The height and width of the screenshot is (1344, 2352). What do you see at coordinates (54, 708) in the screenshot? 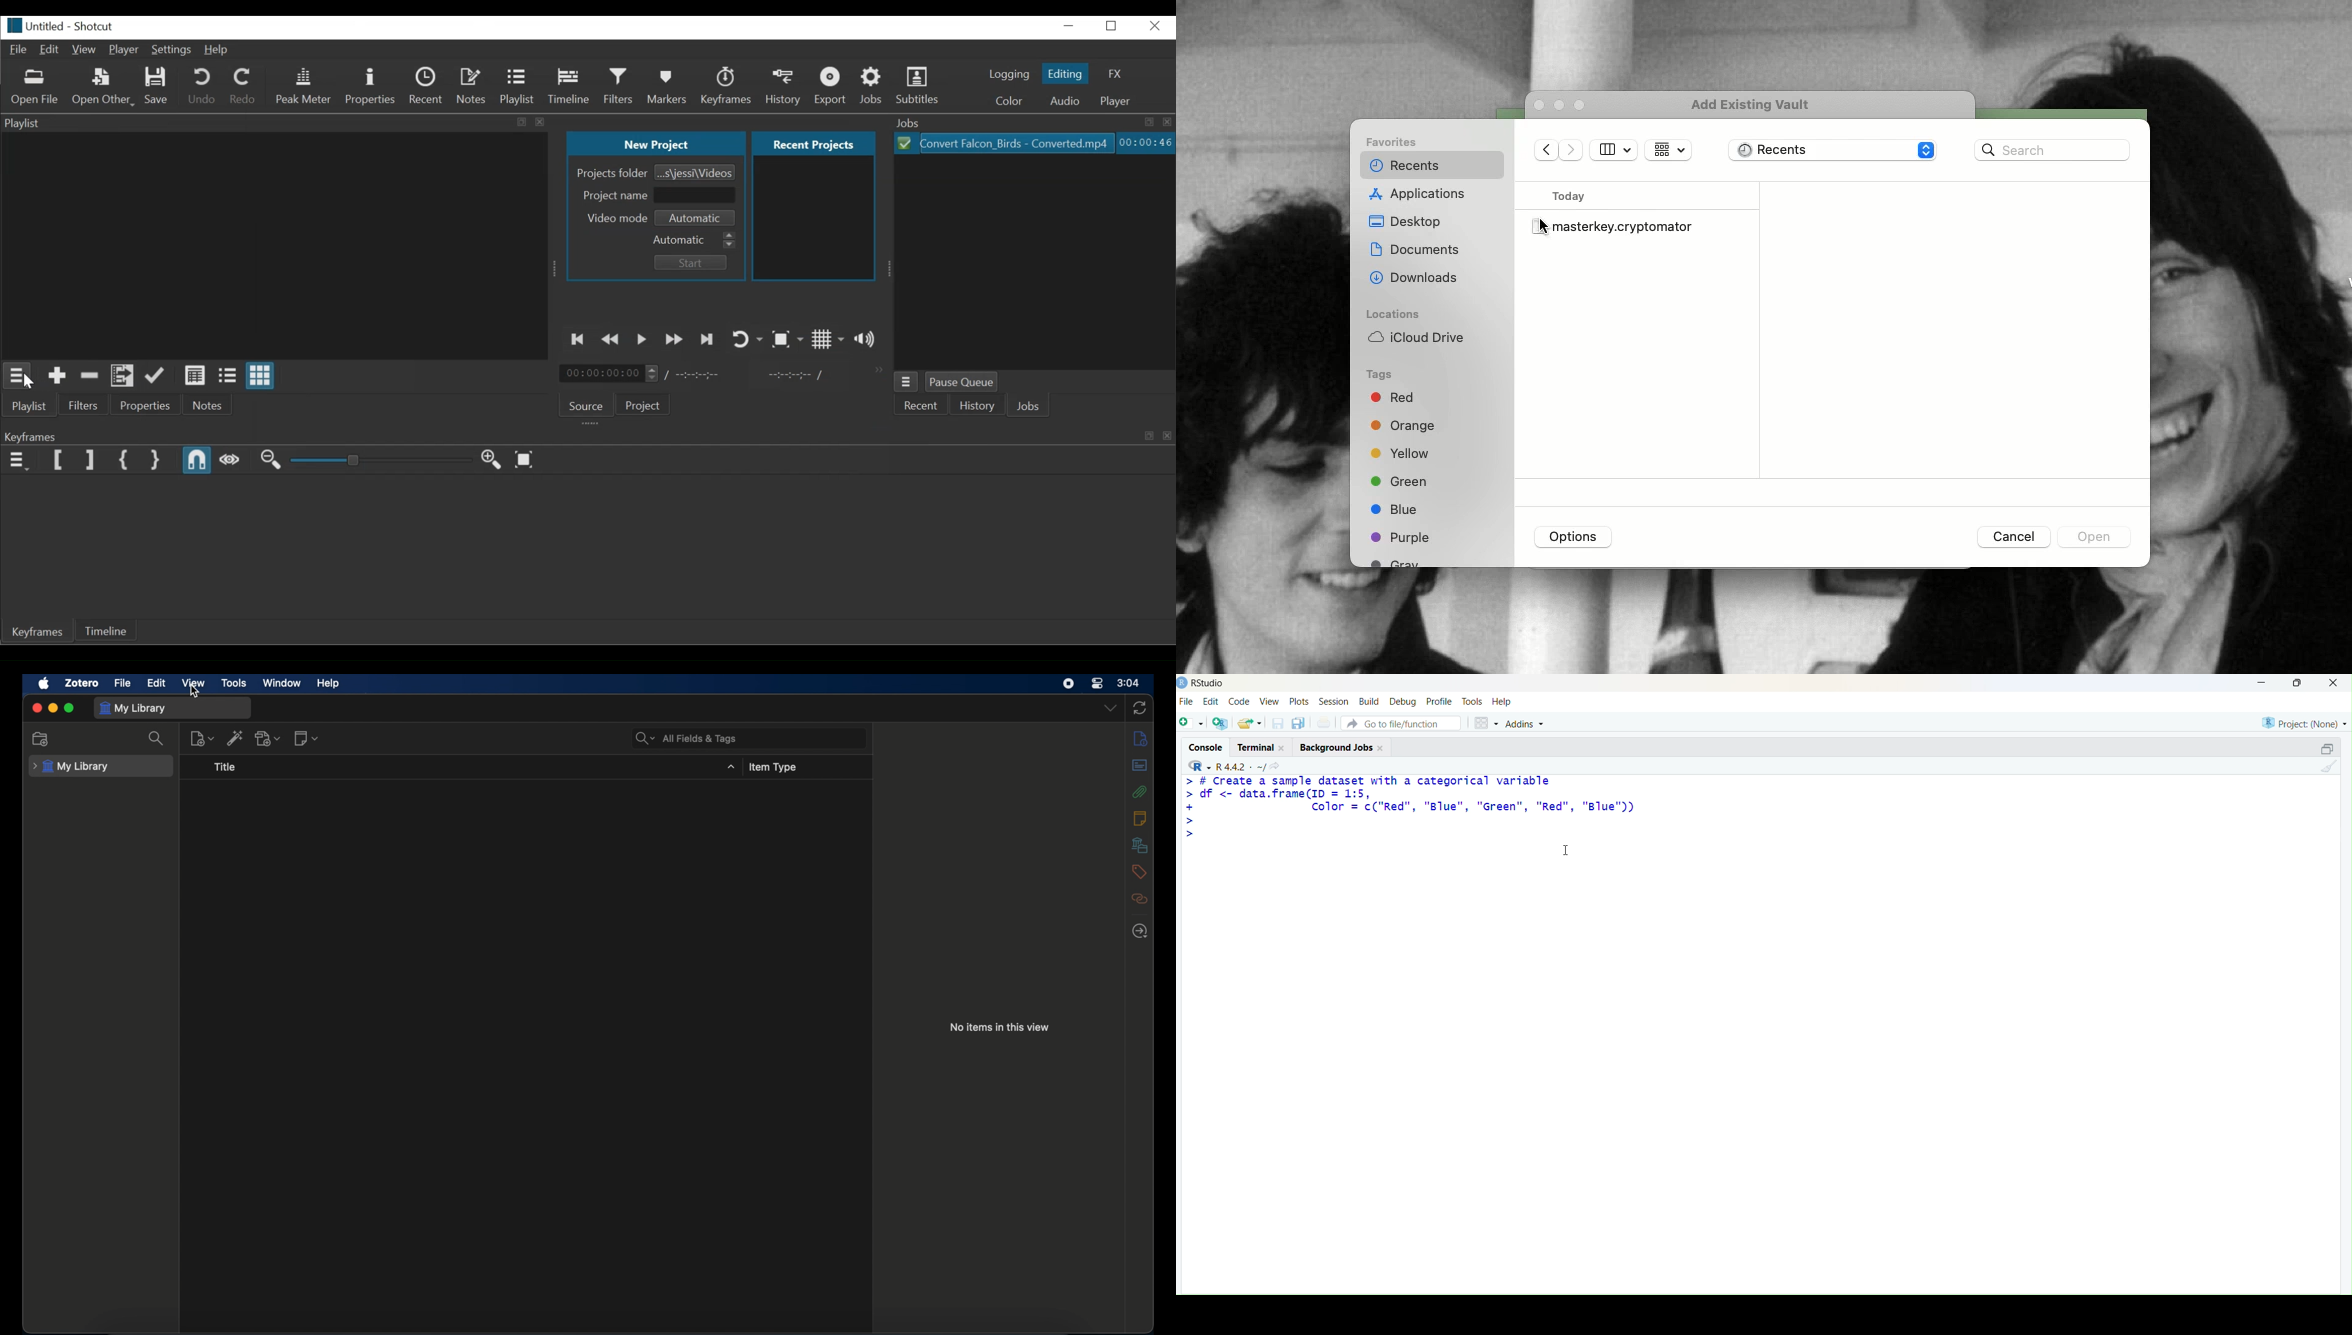
I see `minimize` at bounding box center [54, 708].